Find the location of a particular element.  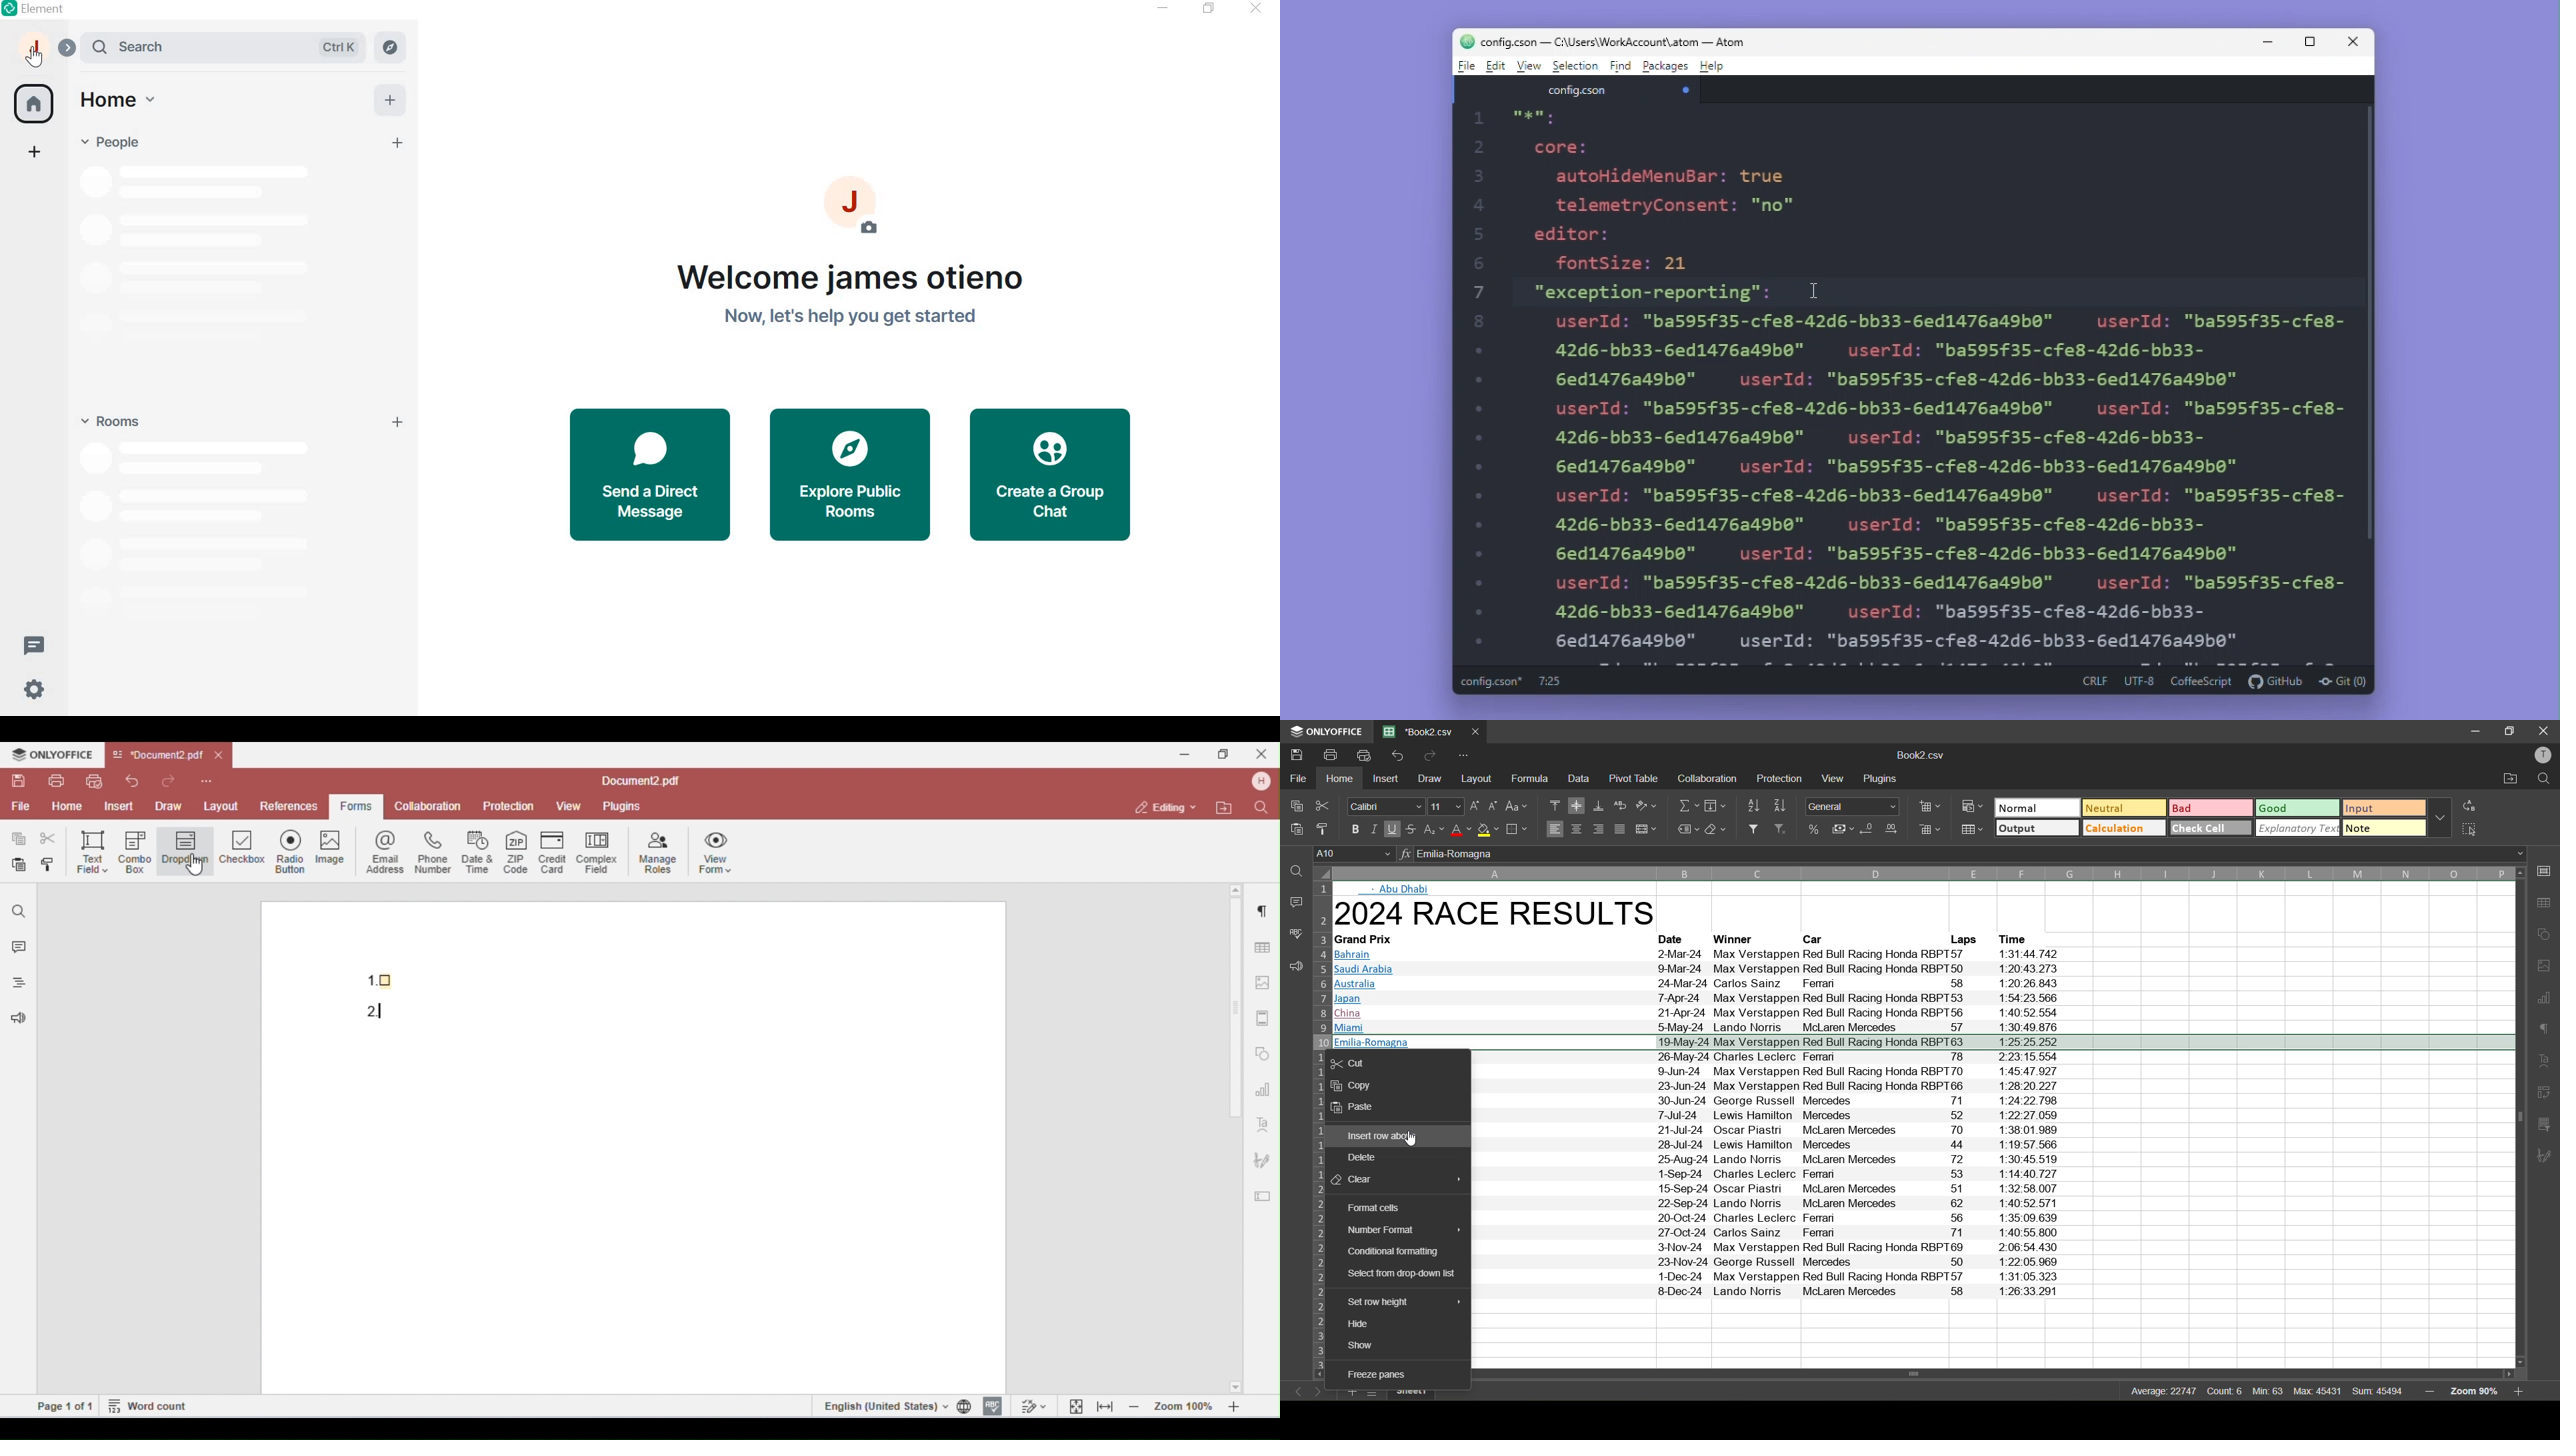

sheet name: sheet1 is located at coordinates (1419, 1391).